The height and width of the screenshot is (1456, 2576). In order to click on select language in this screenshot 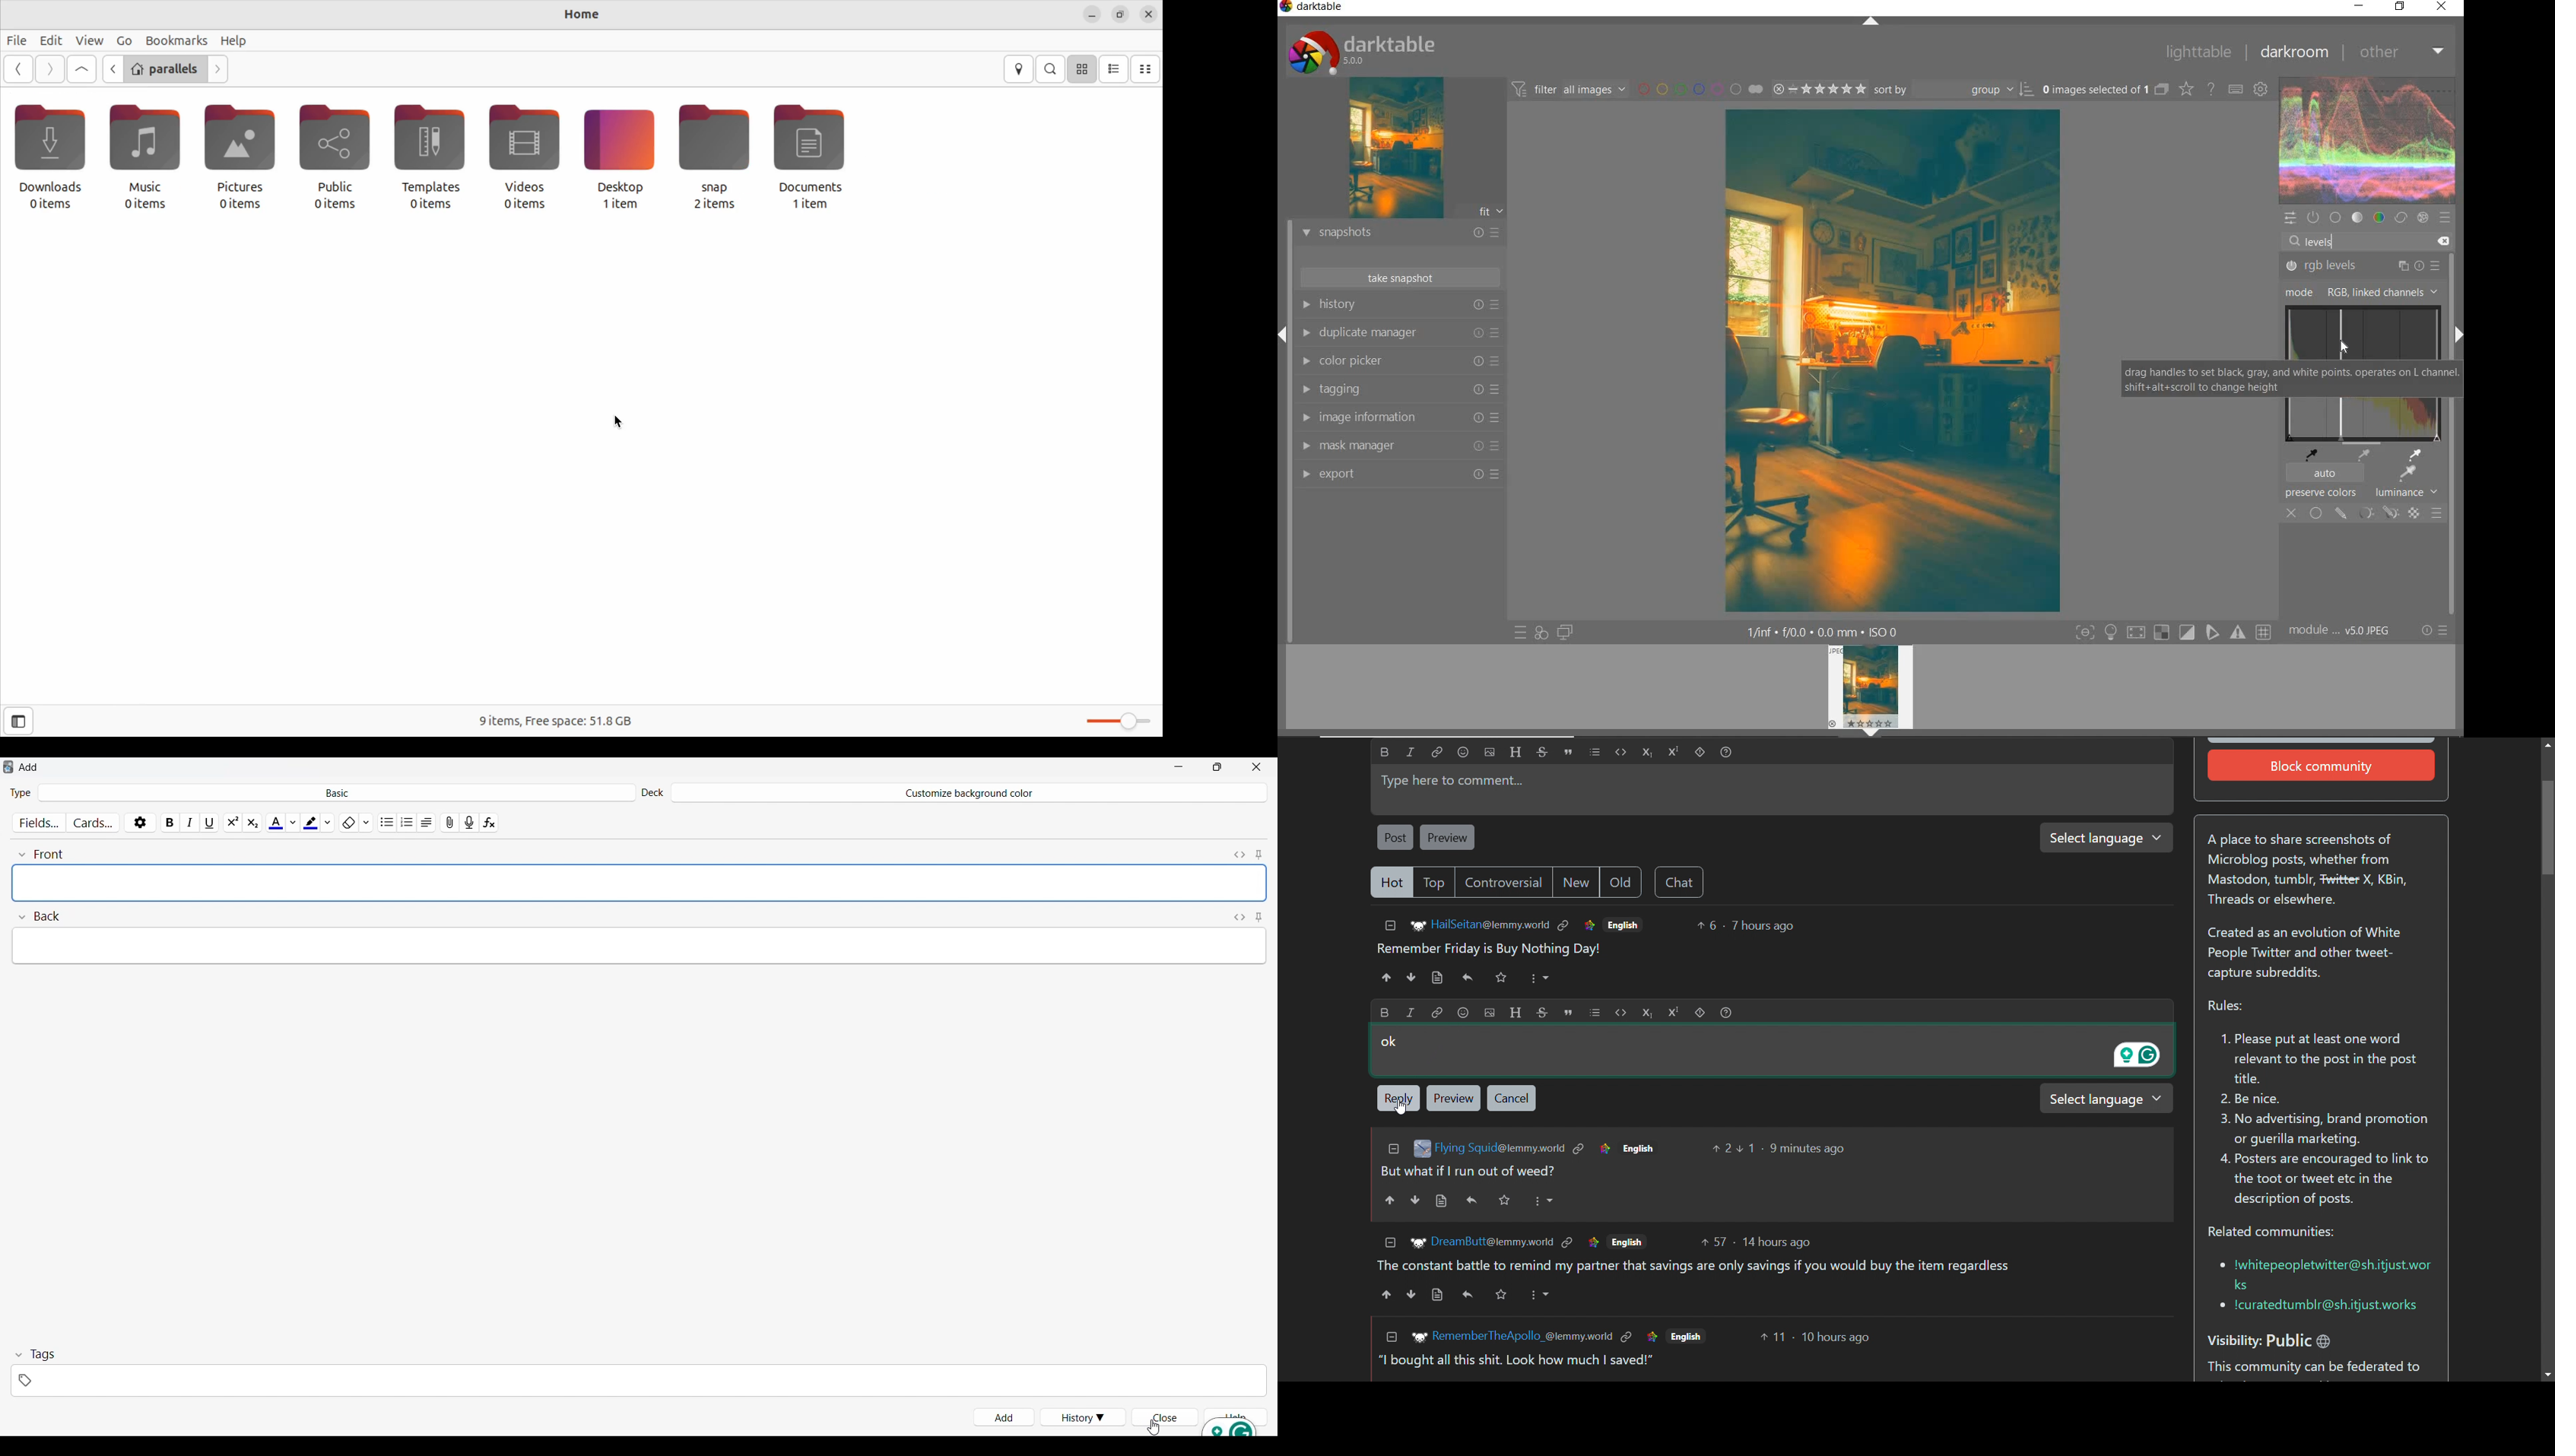, I will do `click(2107, 1100)`.